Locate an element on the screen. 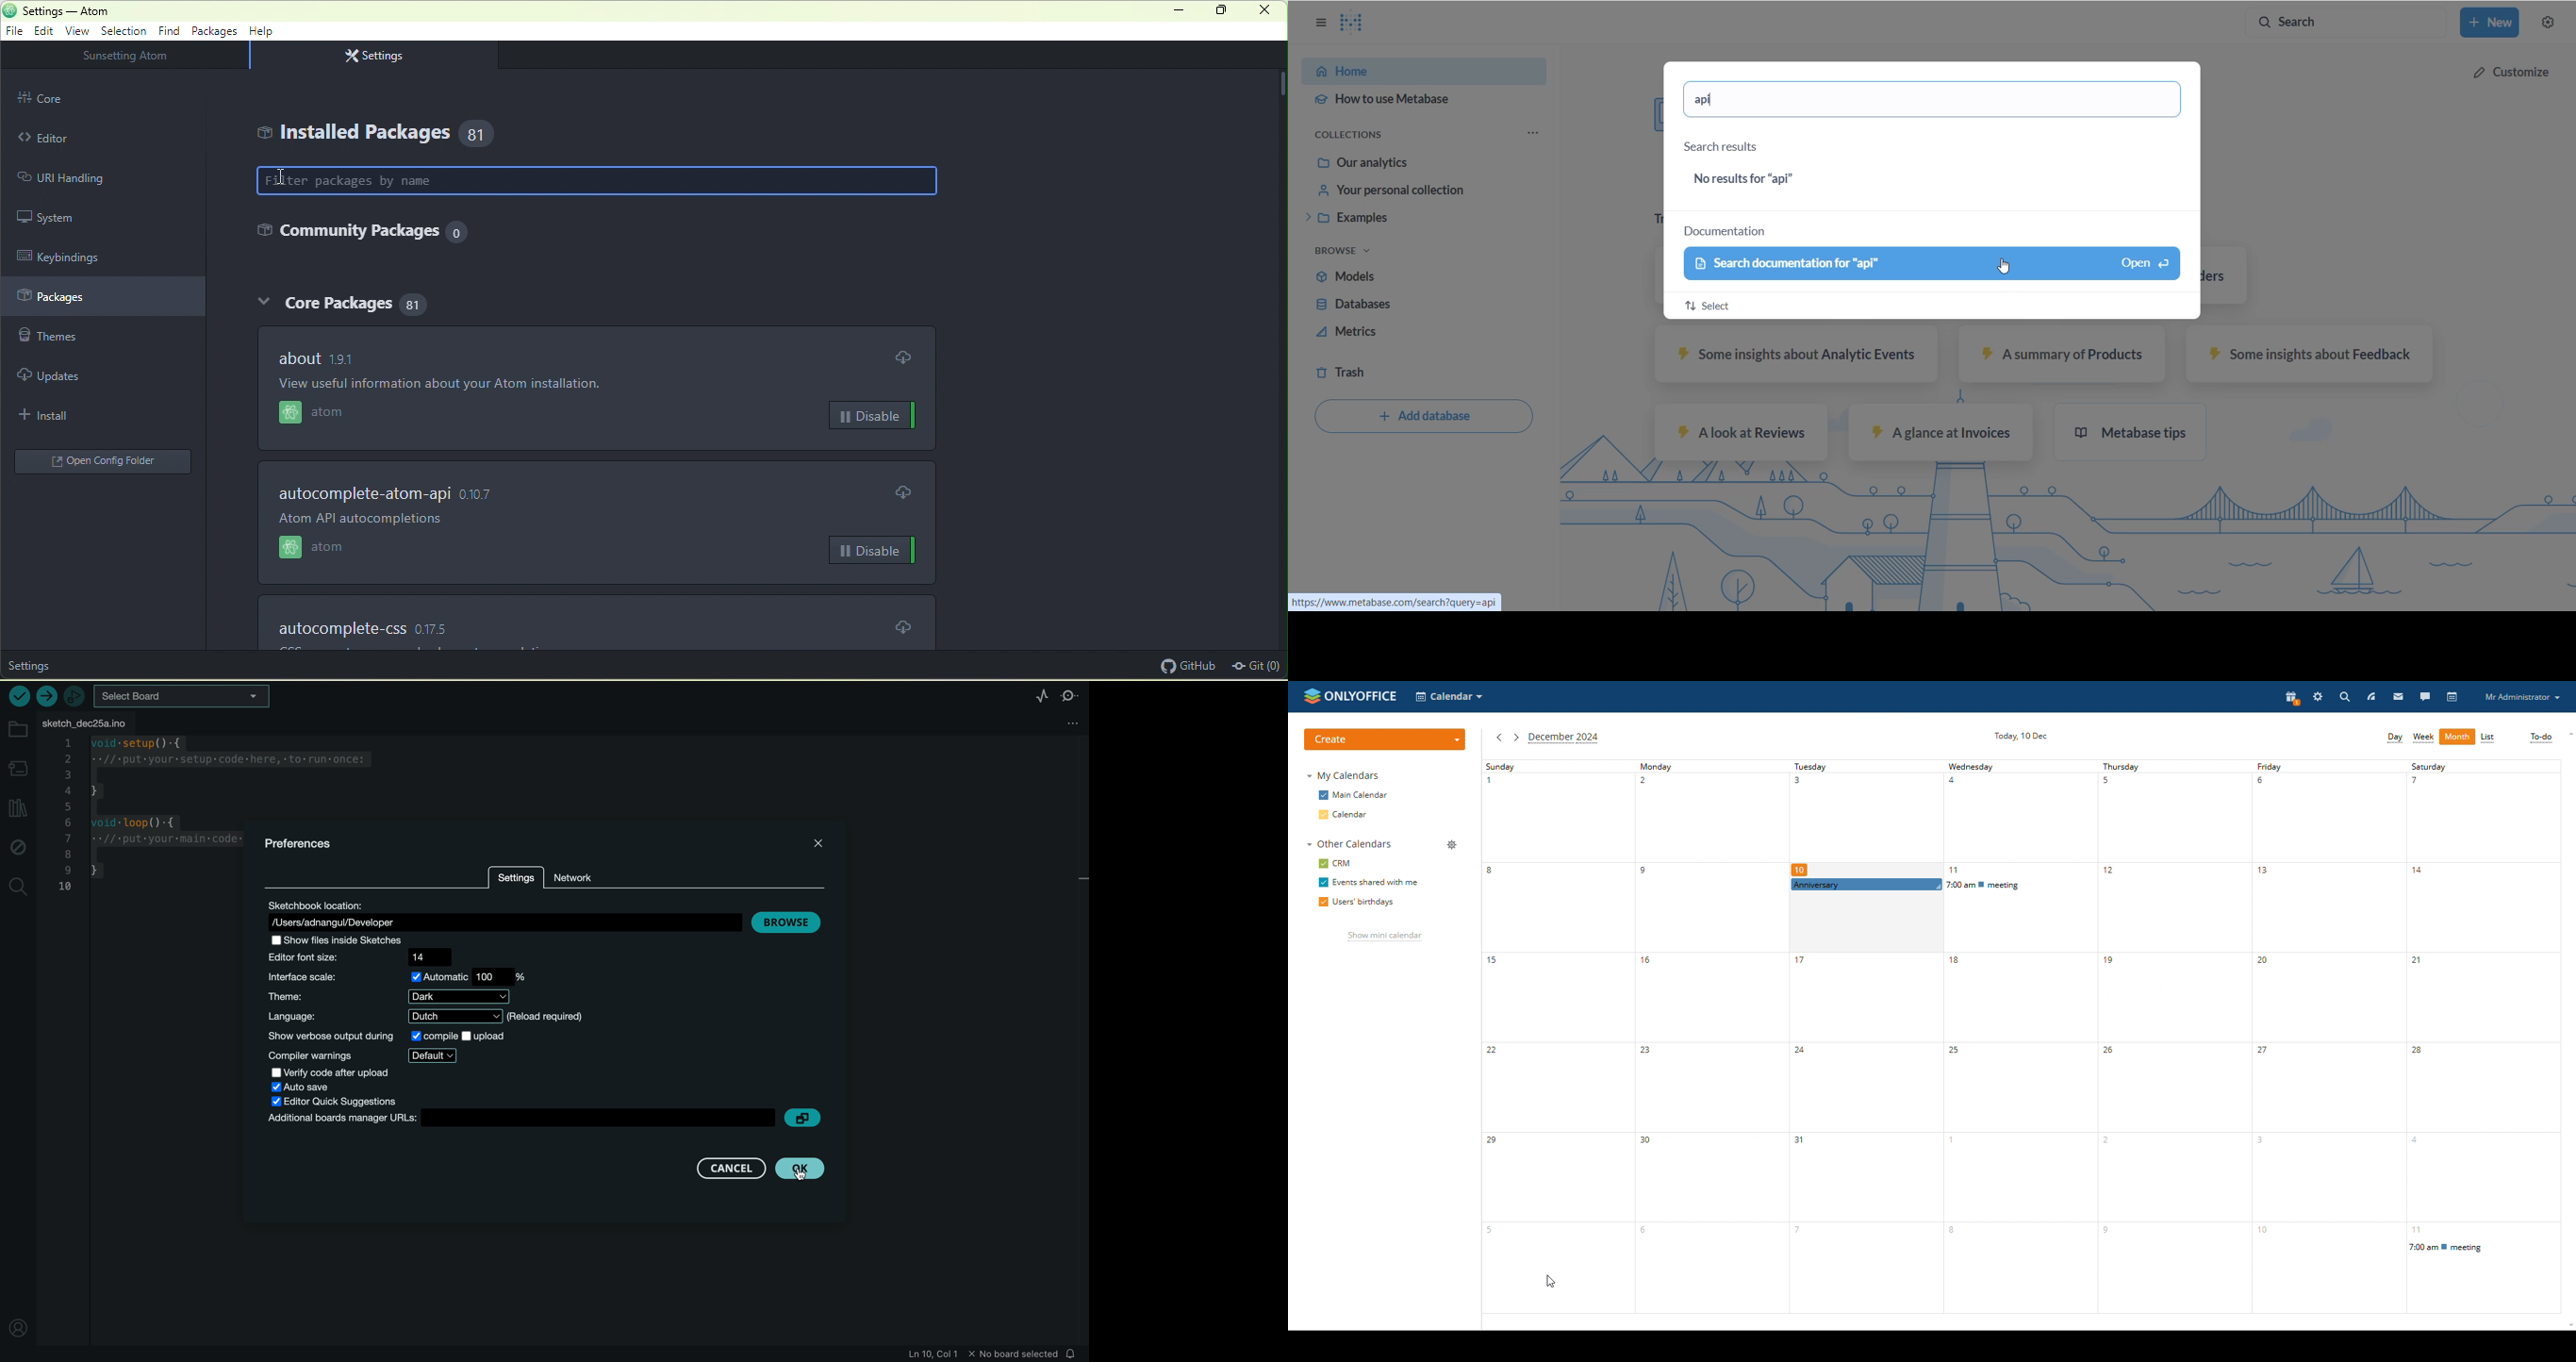  sunsetting atom-atom is located at coordinates (126, 12).